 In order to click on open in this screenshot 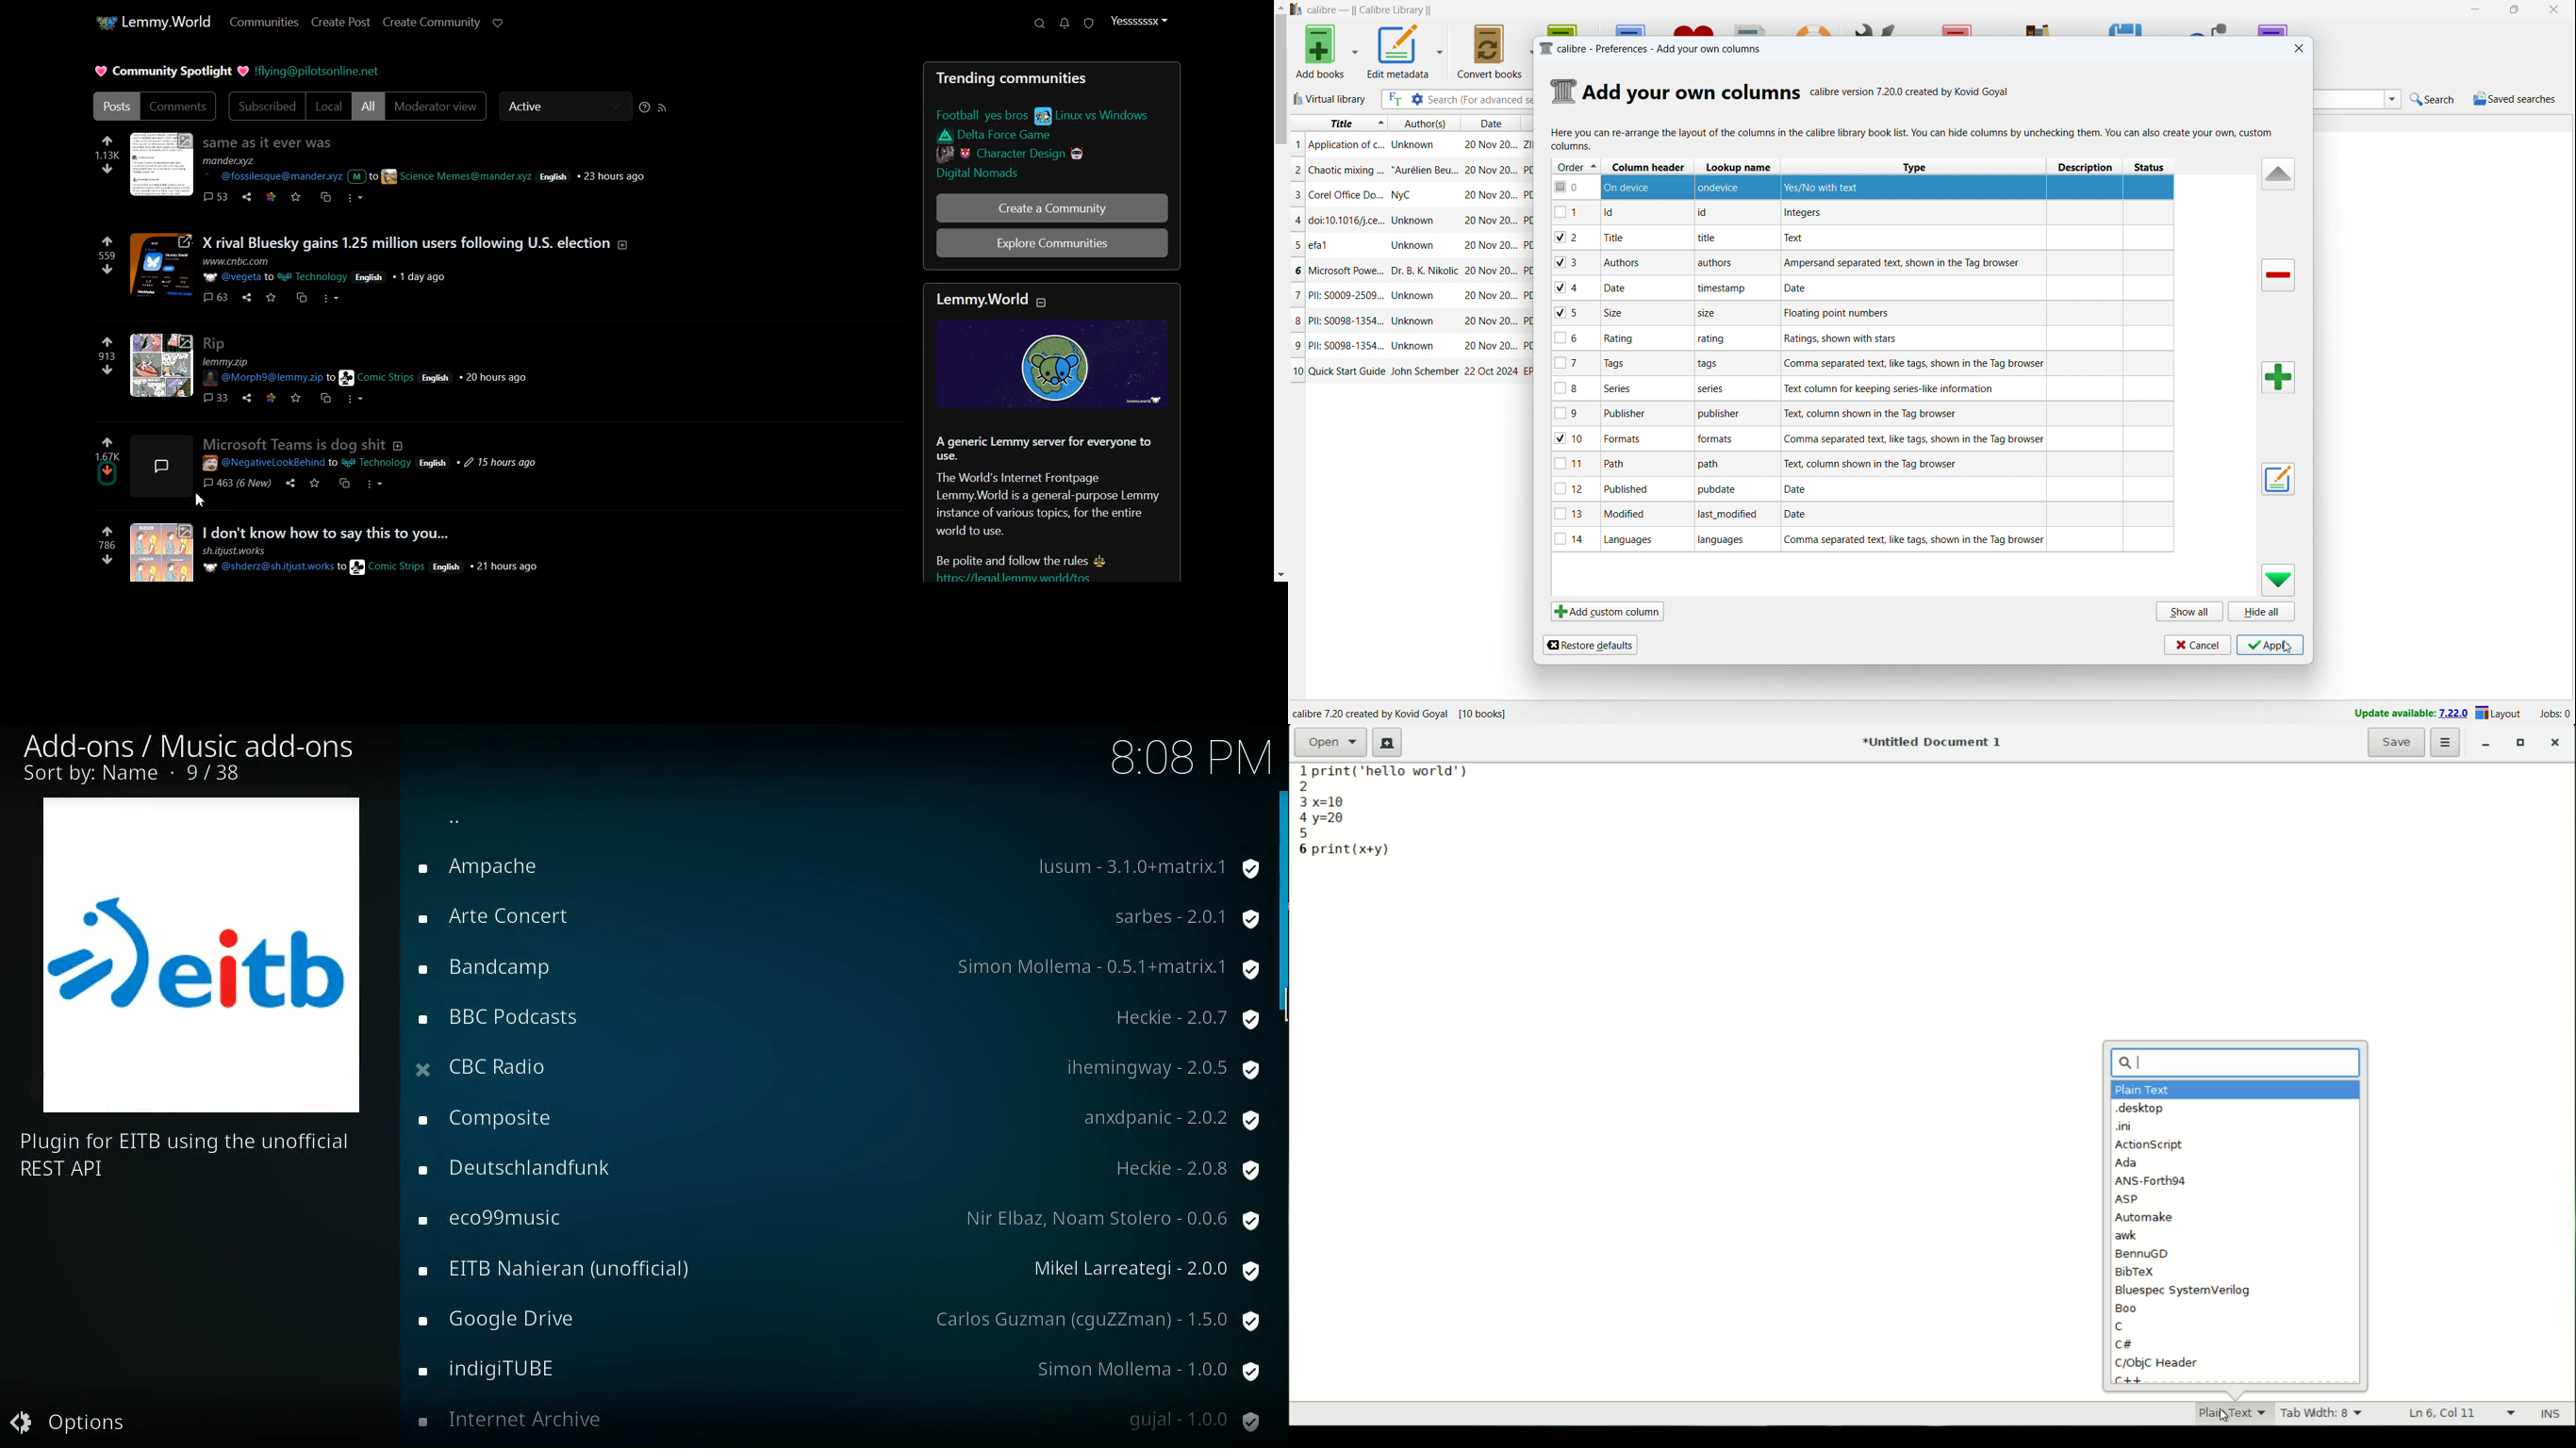, I will do `click(1331, 741)`.